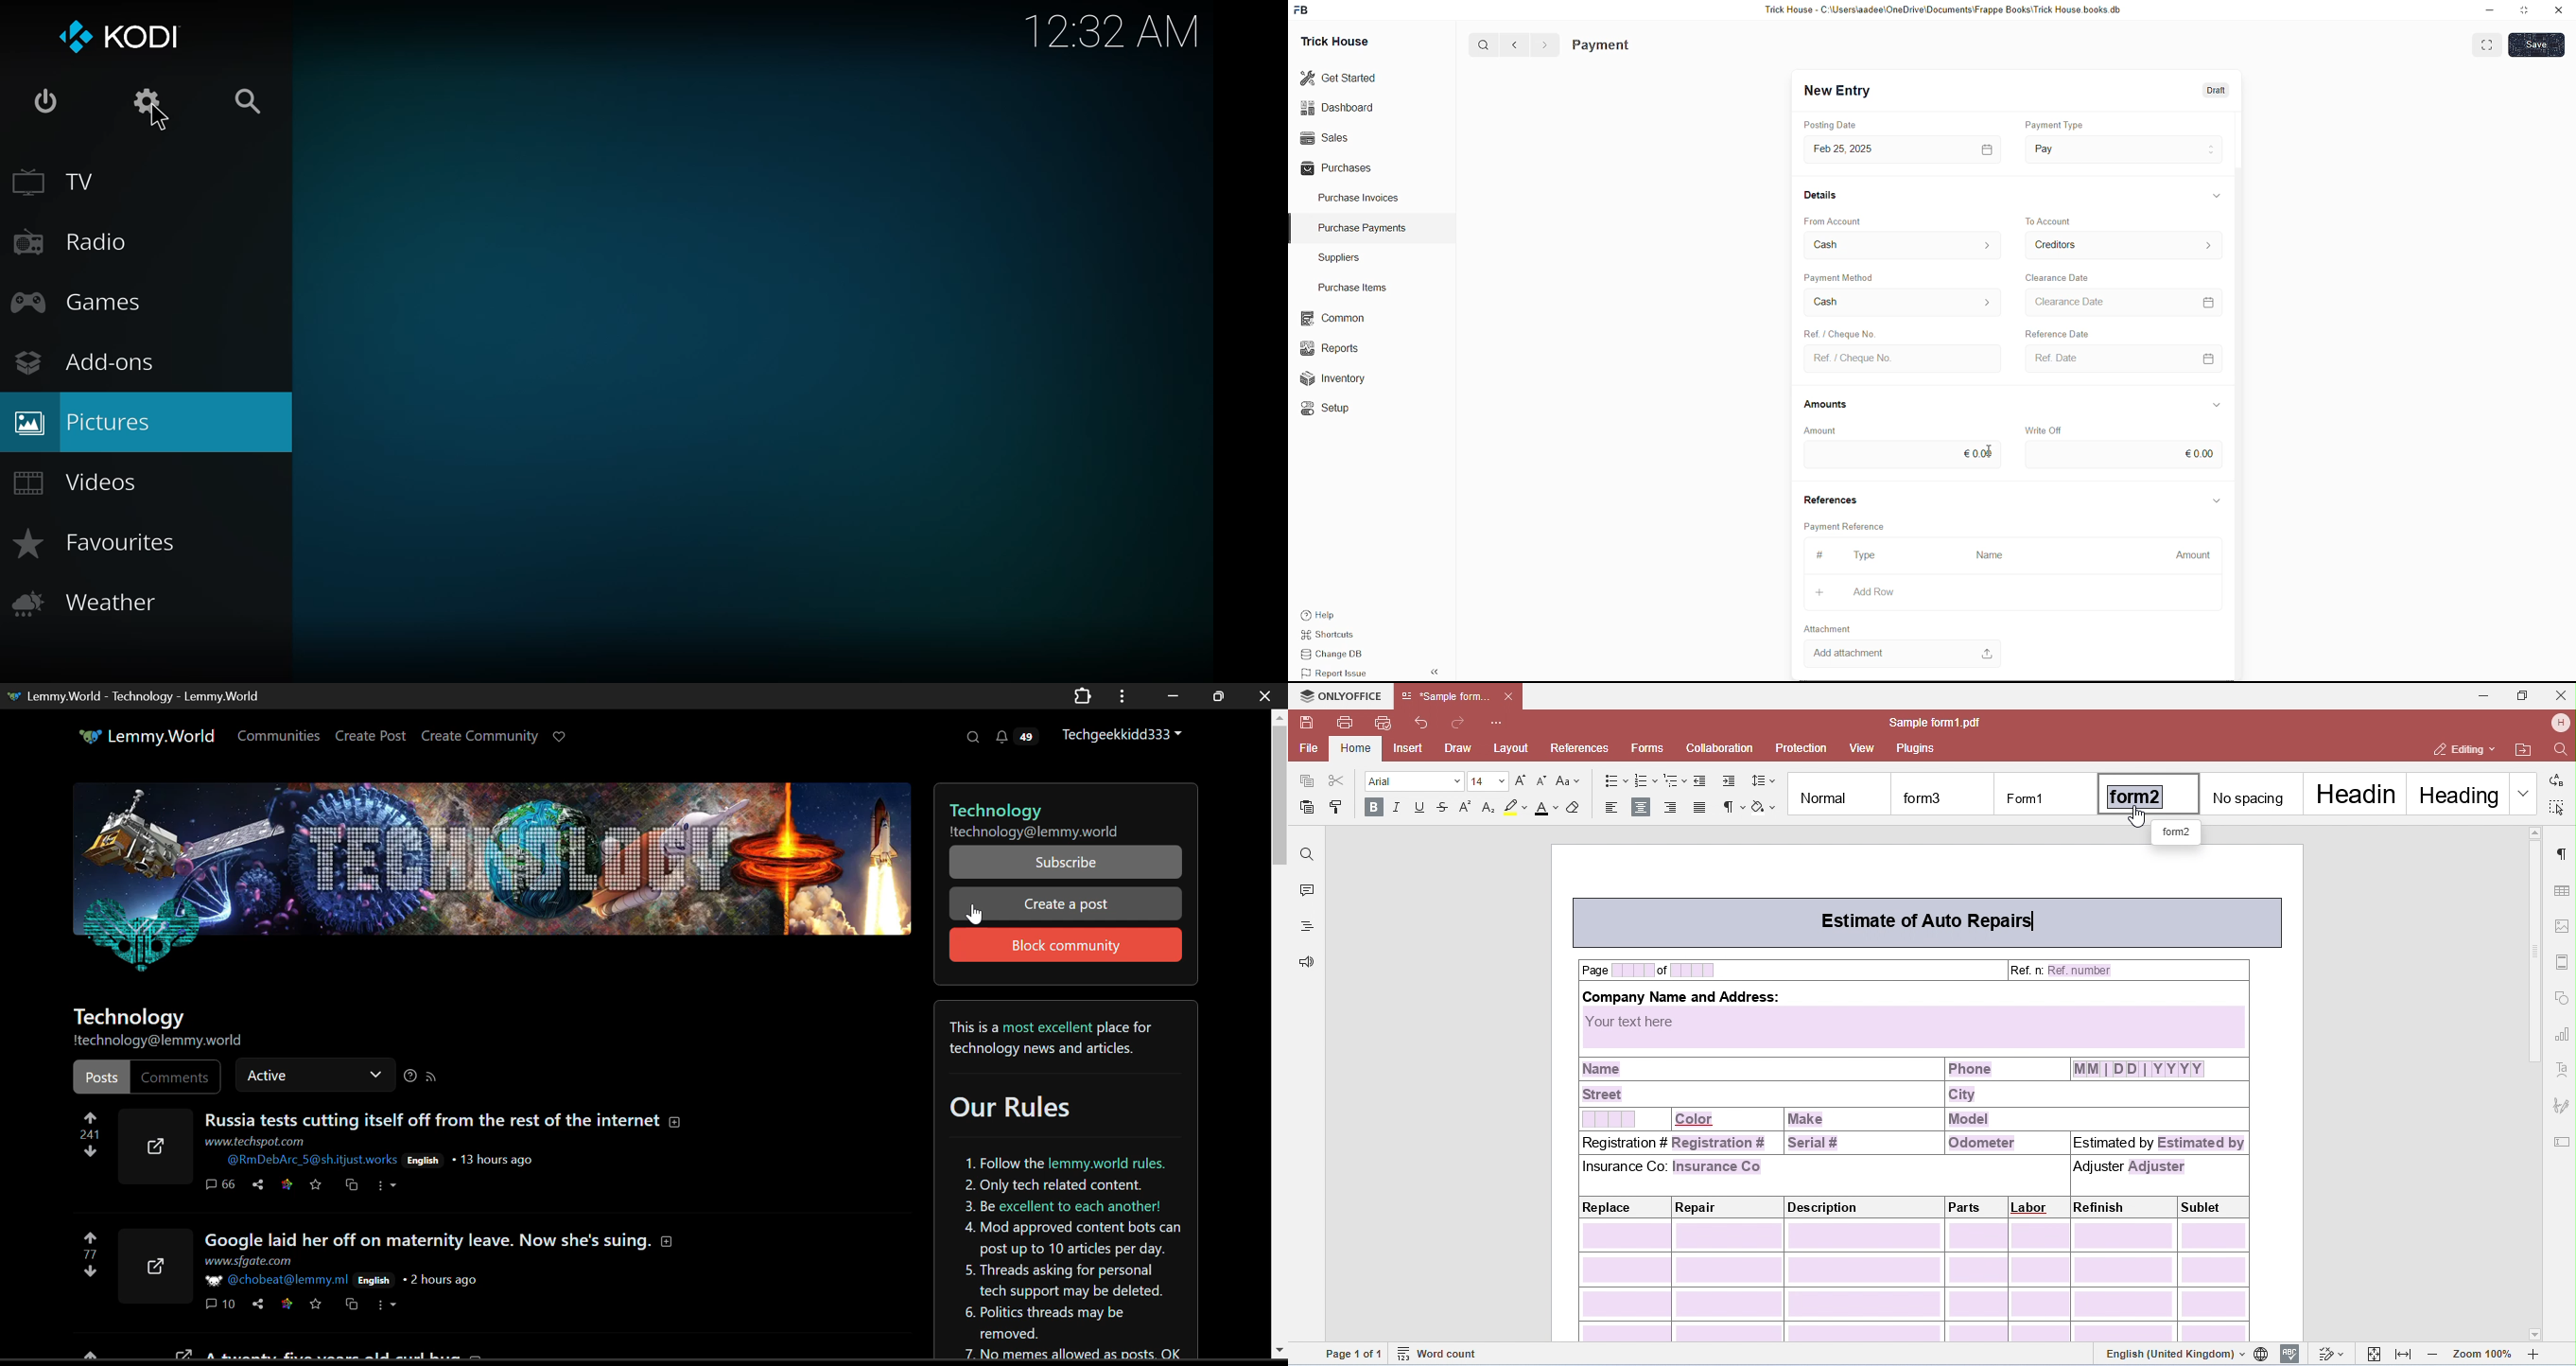 The height and width of the screenshot is (1372, 2576). Describe the element at coordinates (285, 1185) in the screenshot. I see `Save Link` at that location.